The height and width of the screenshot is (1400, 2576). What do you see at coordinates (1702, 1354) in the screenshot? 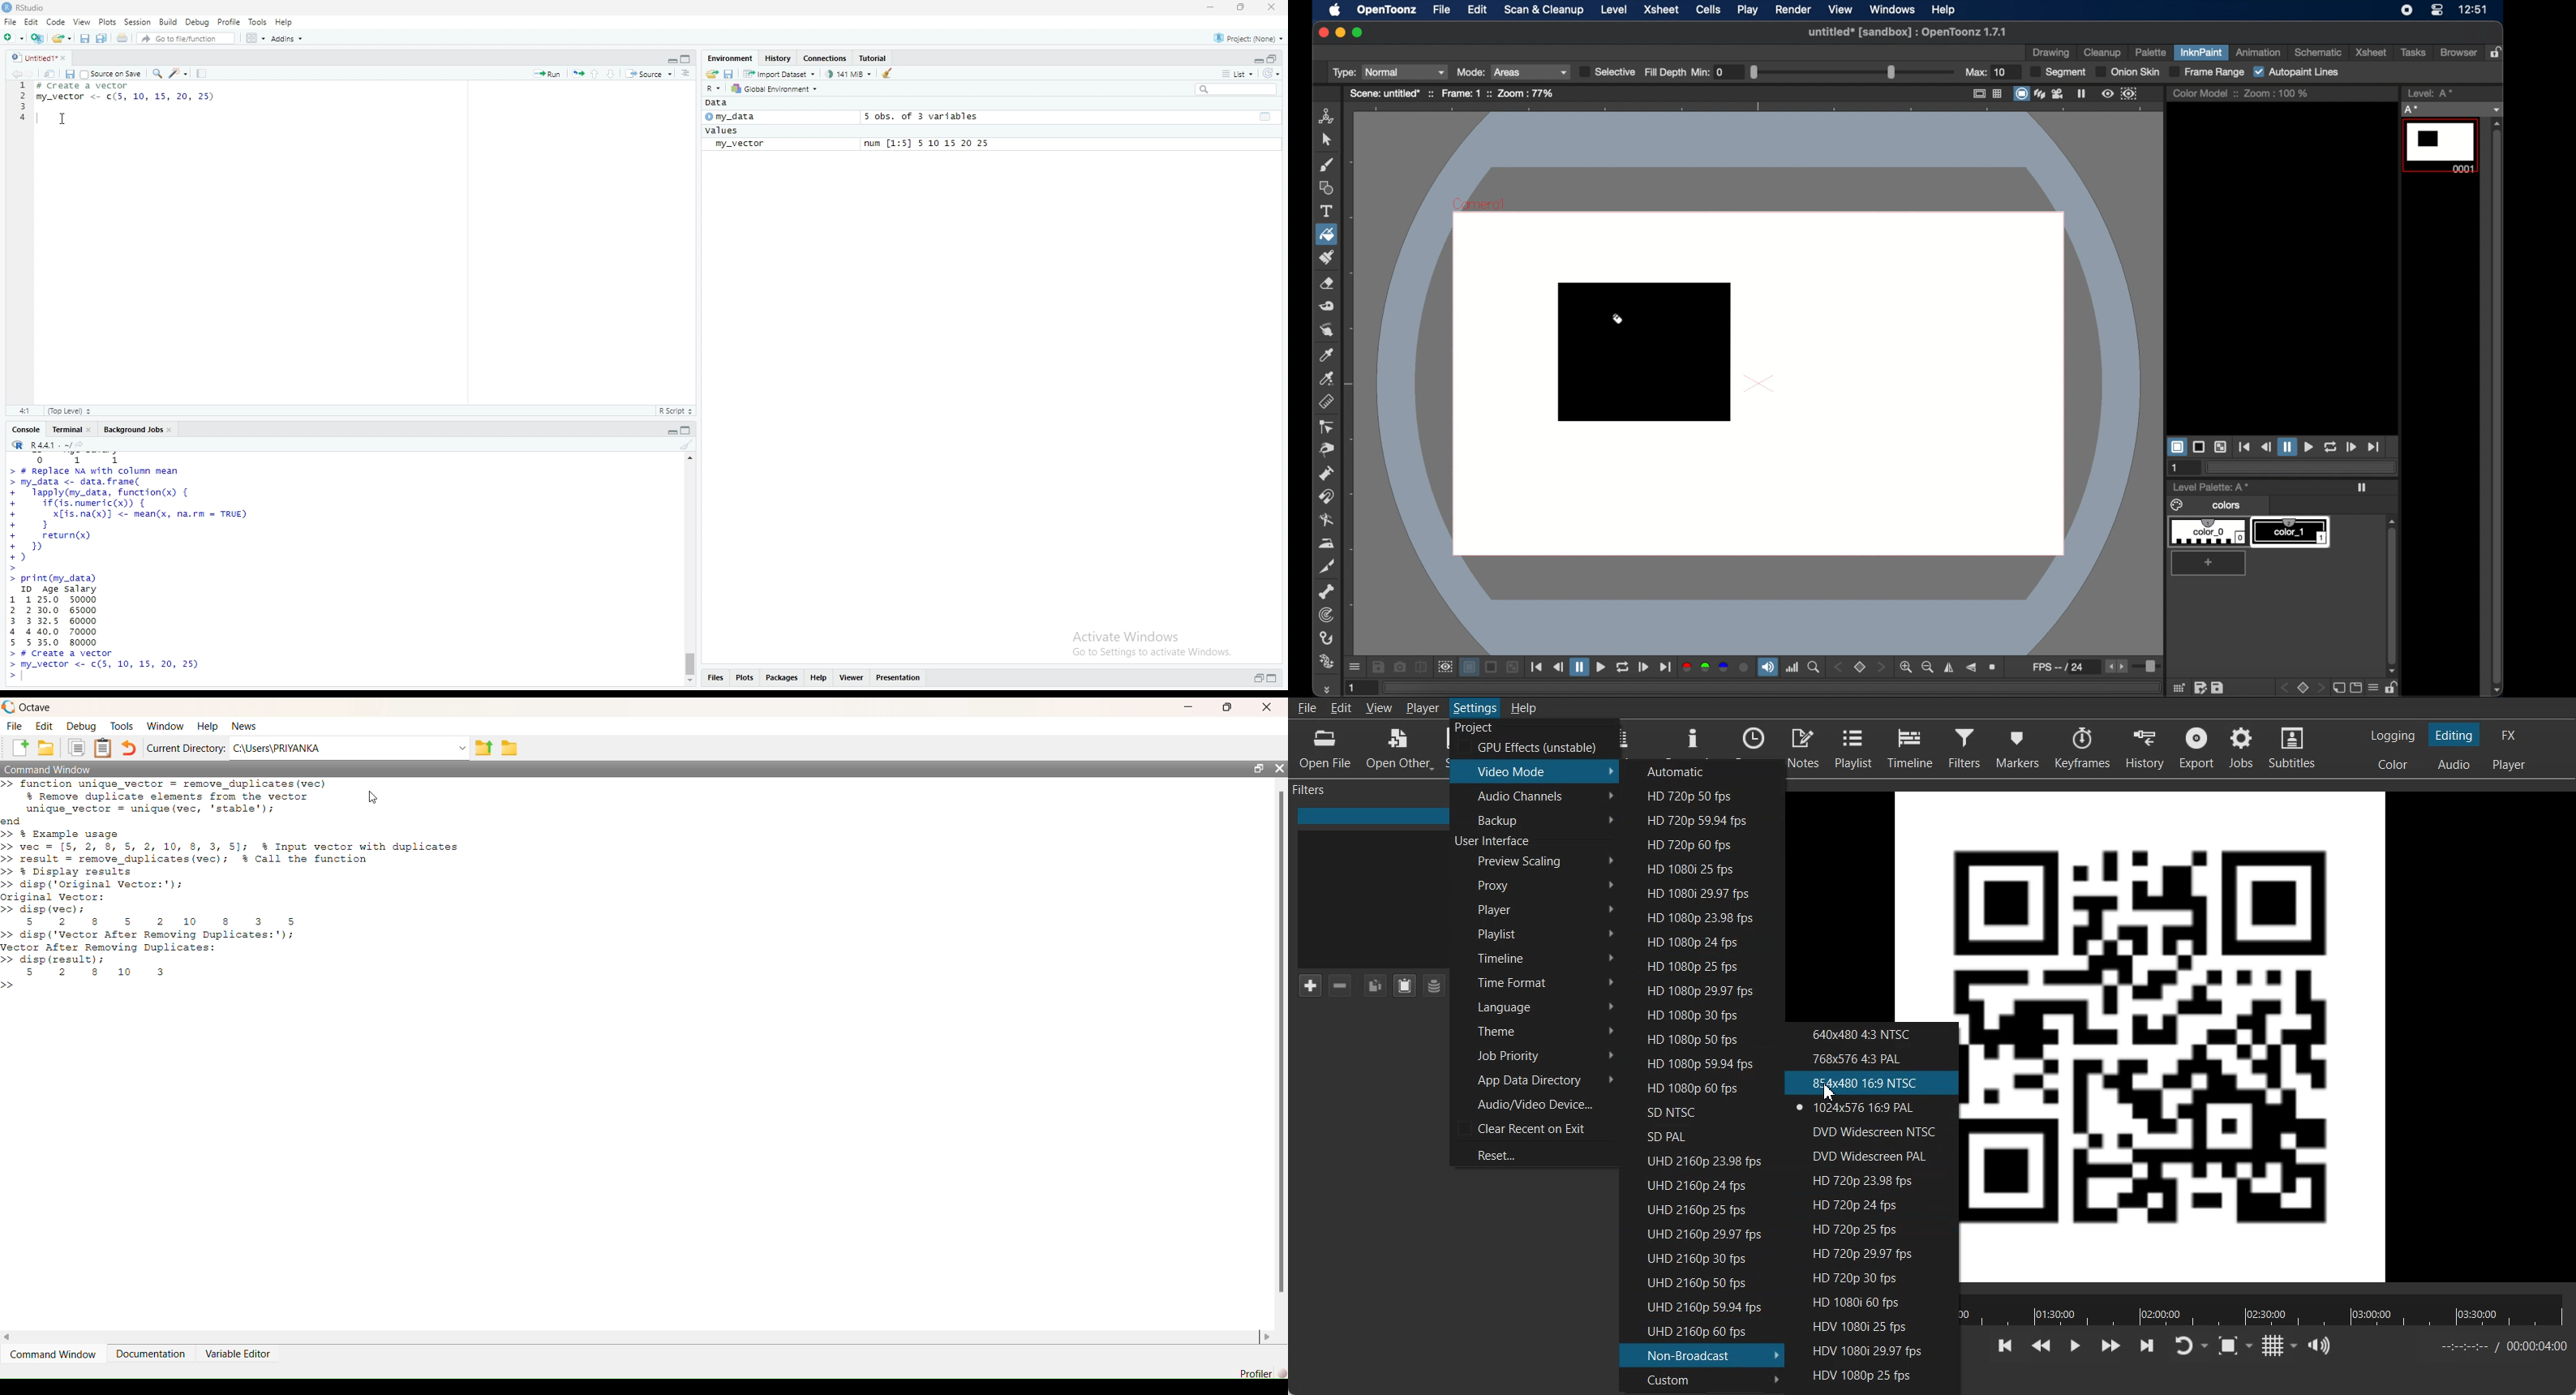
I see `Non-Broadcast` at bounding box center [1702, 1354].